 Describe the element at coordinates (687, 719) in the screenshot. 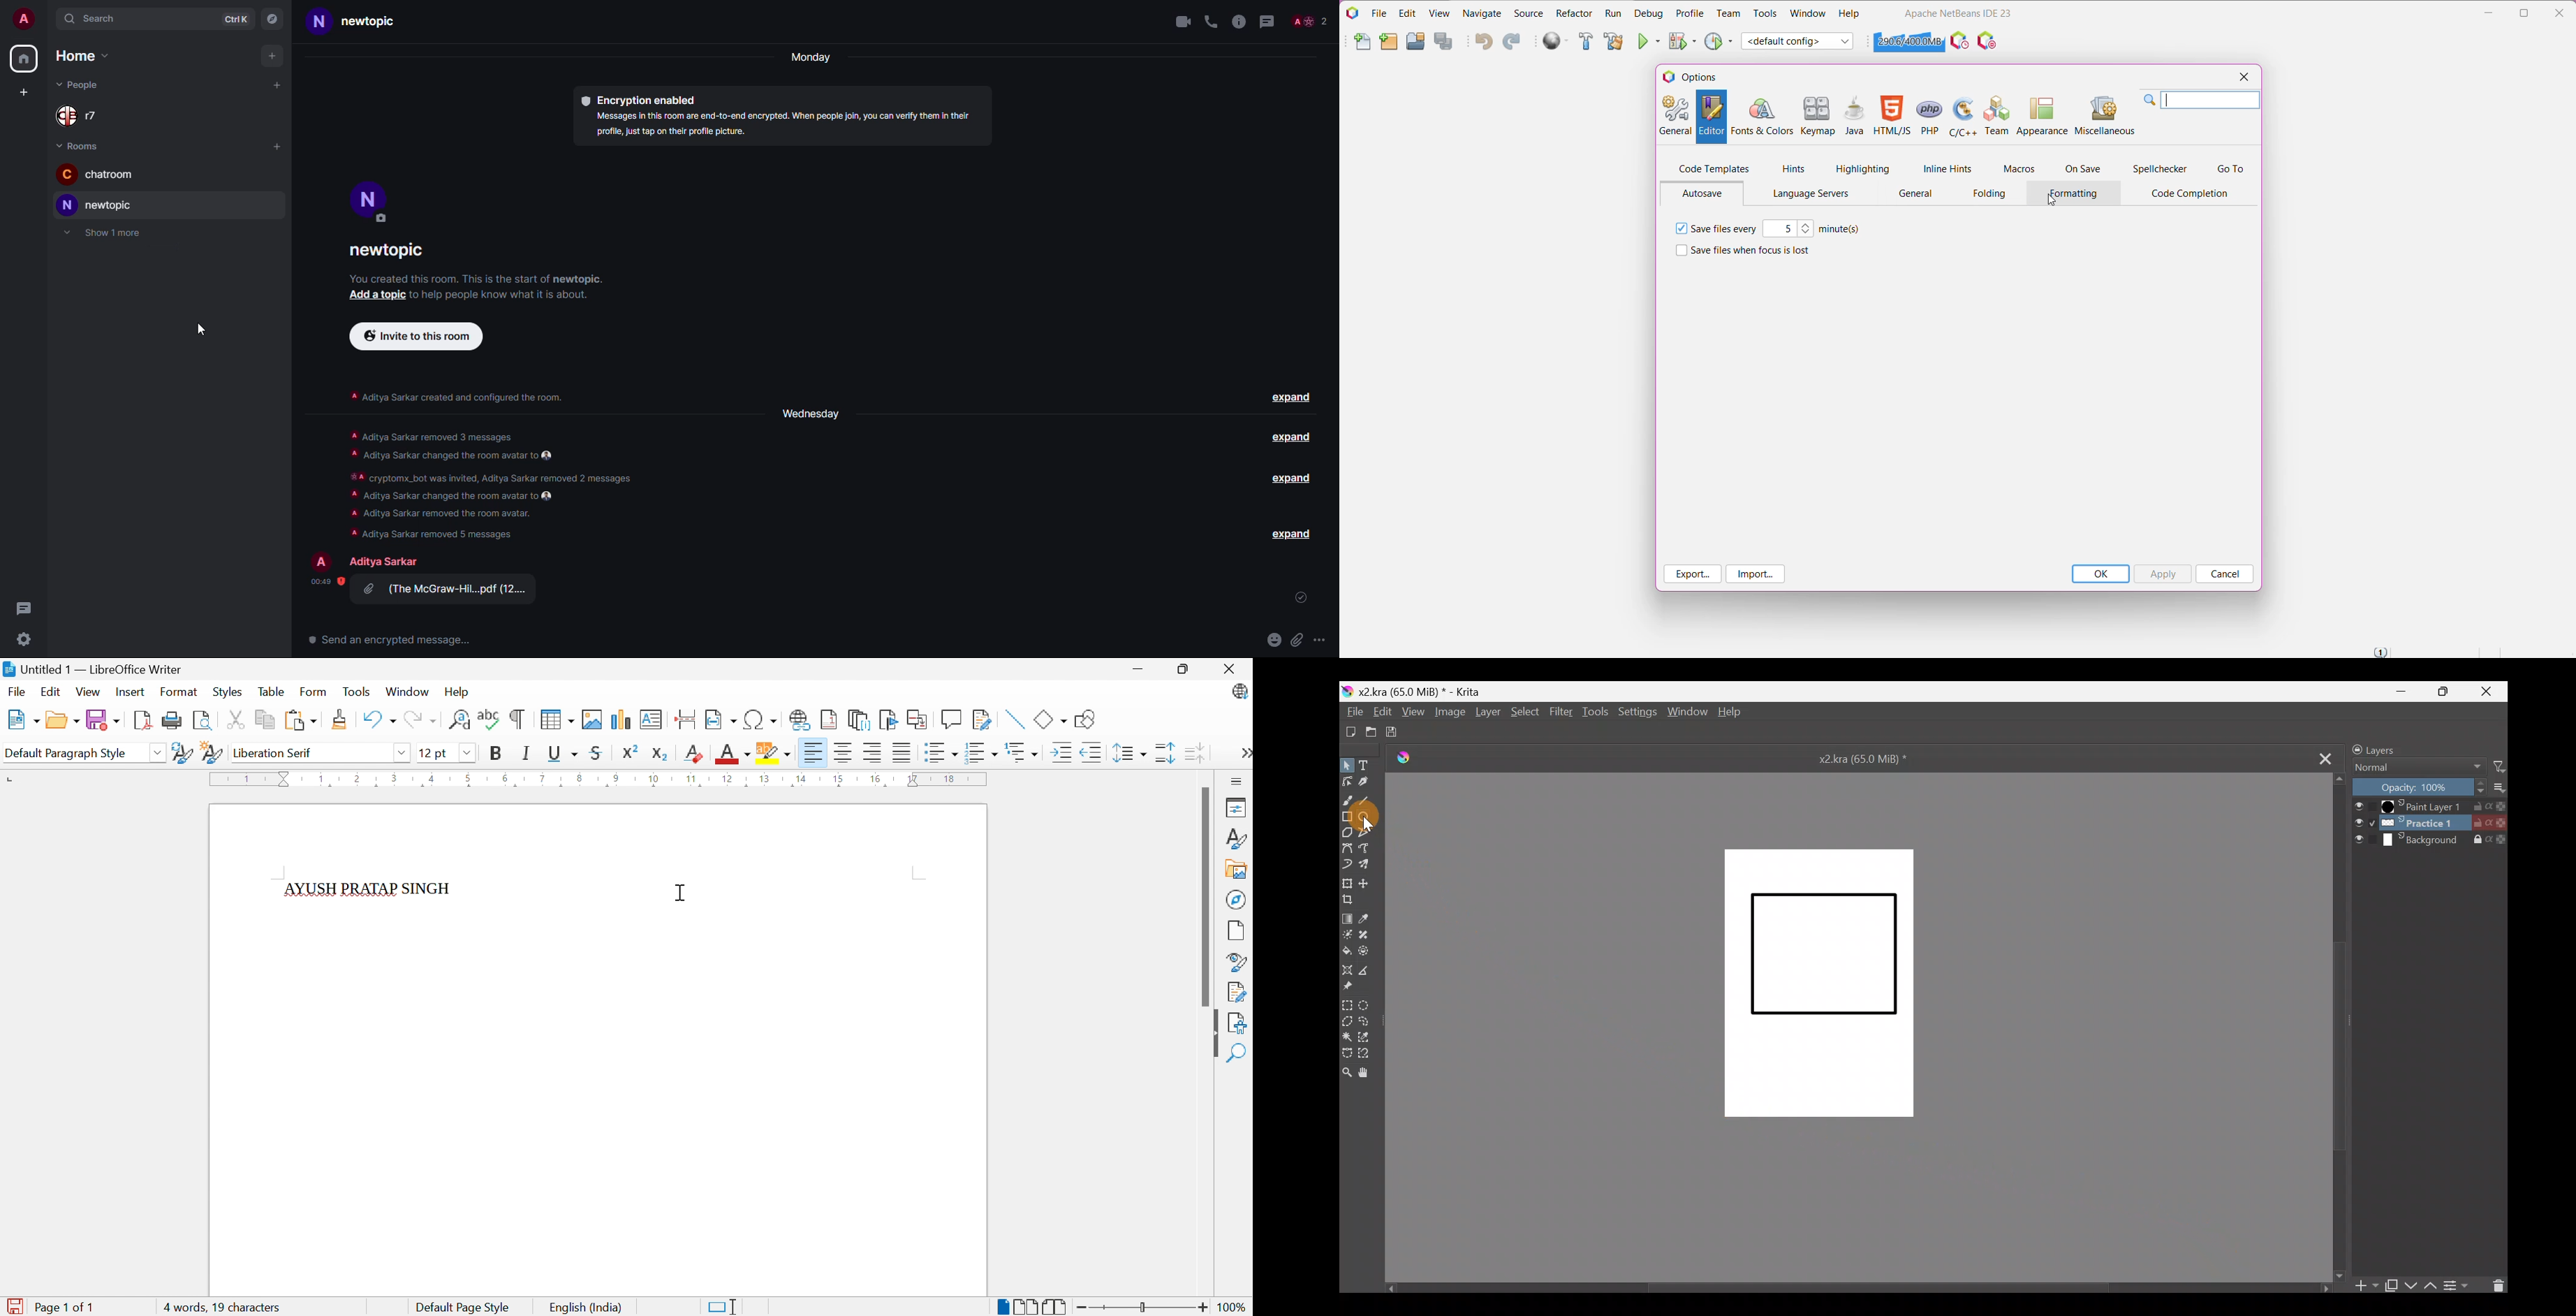

I see `Insert Page Break` at that location.